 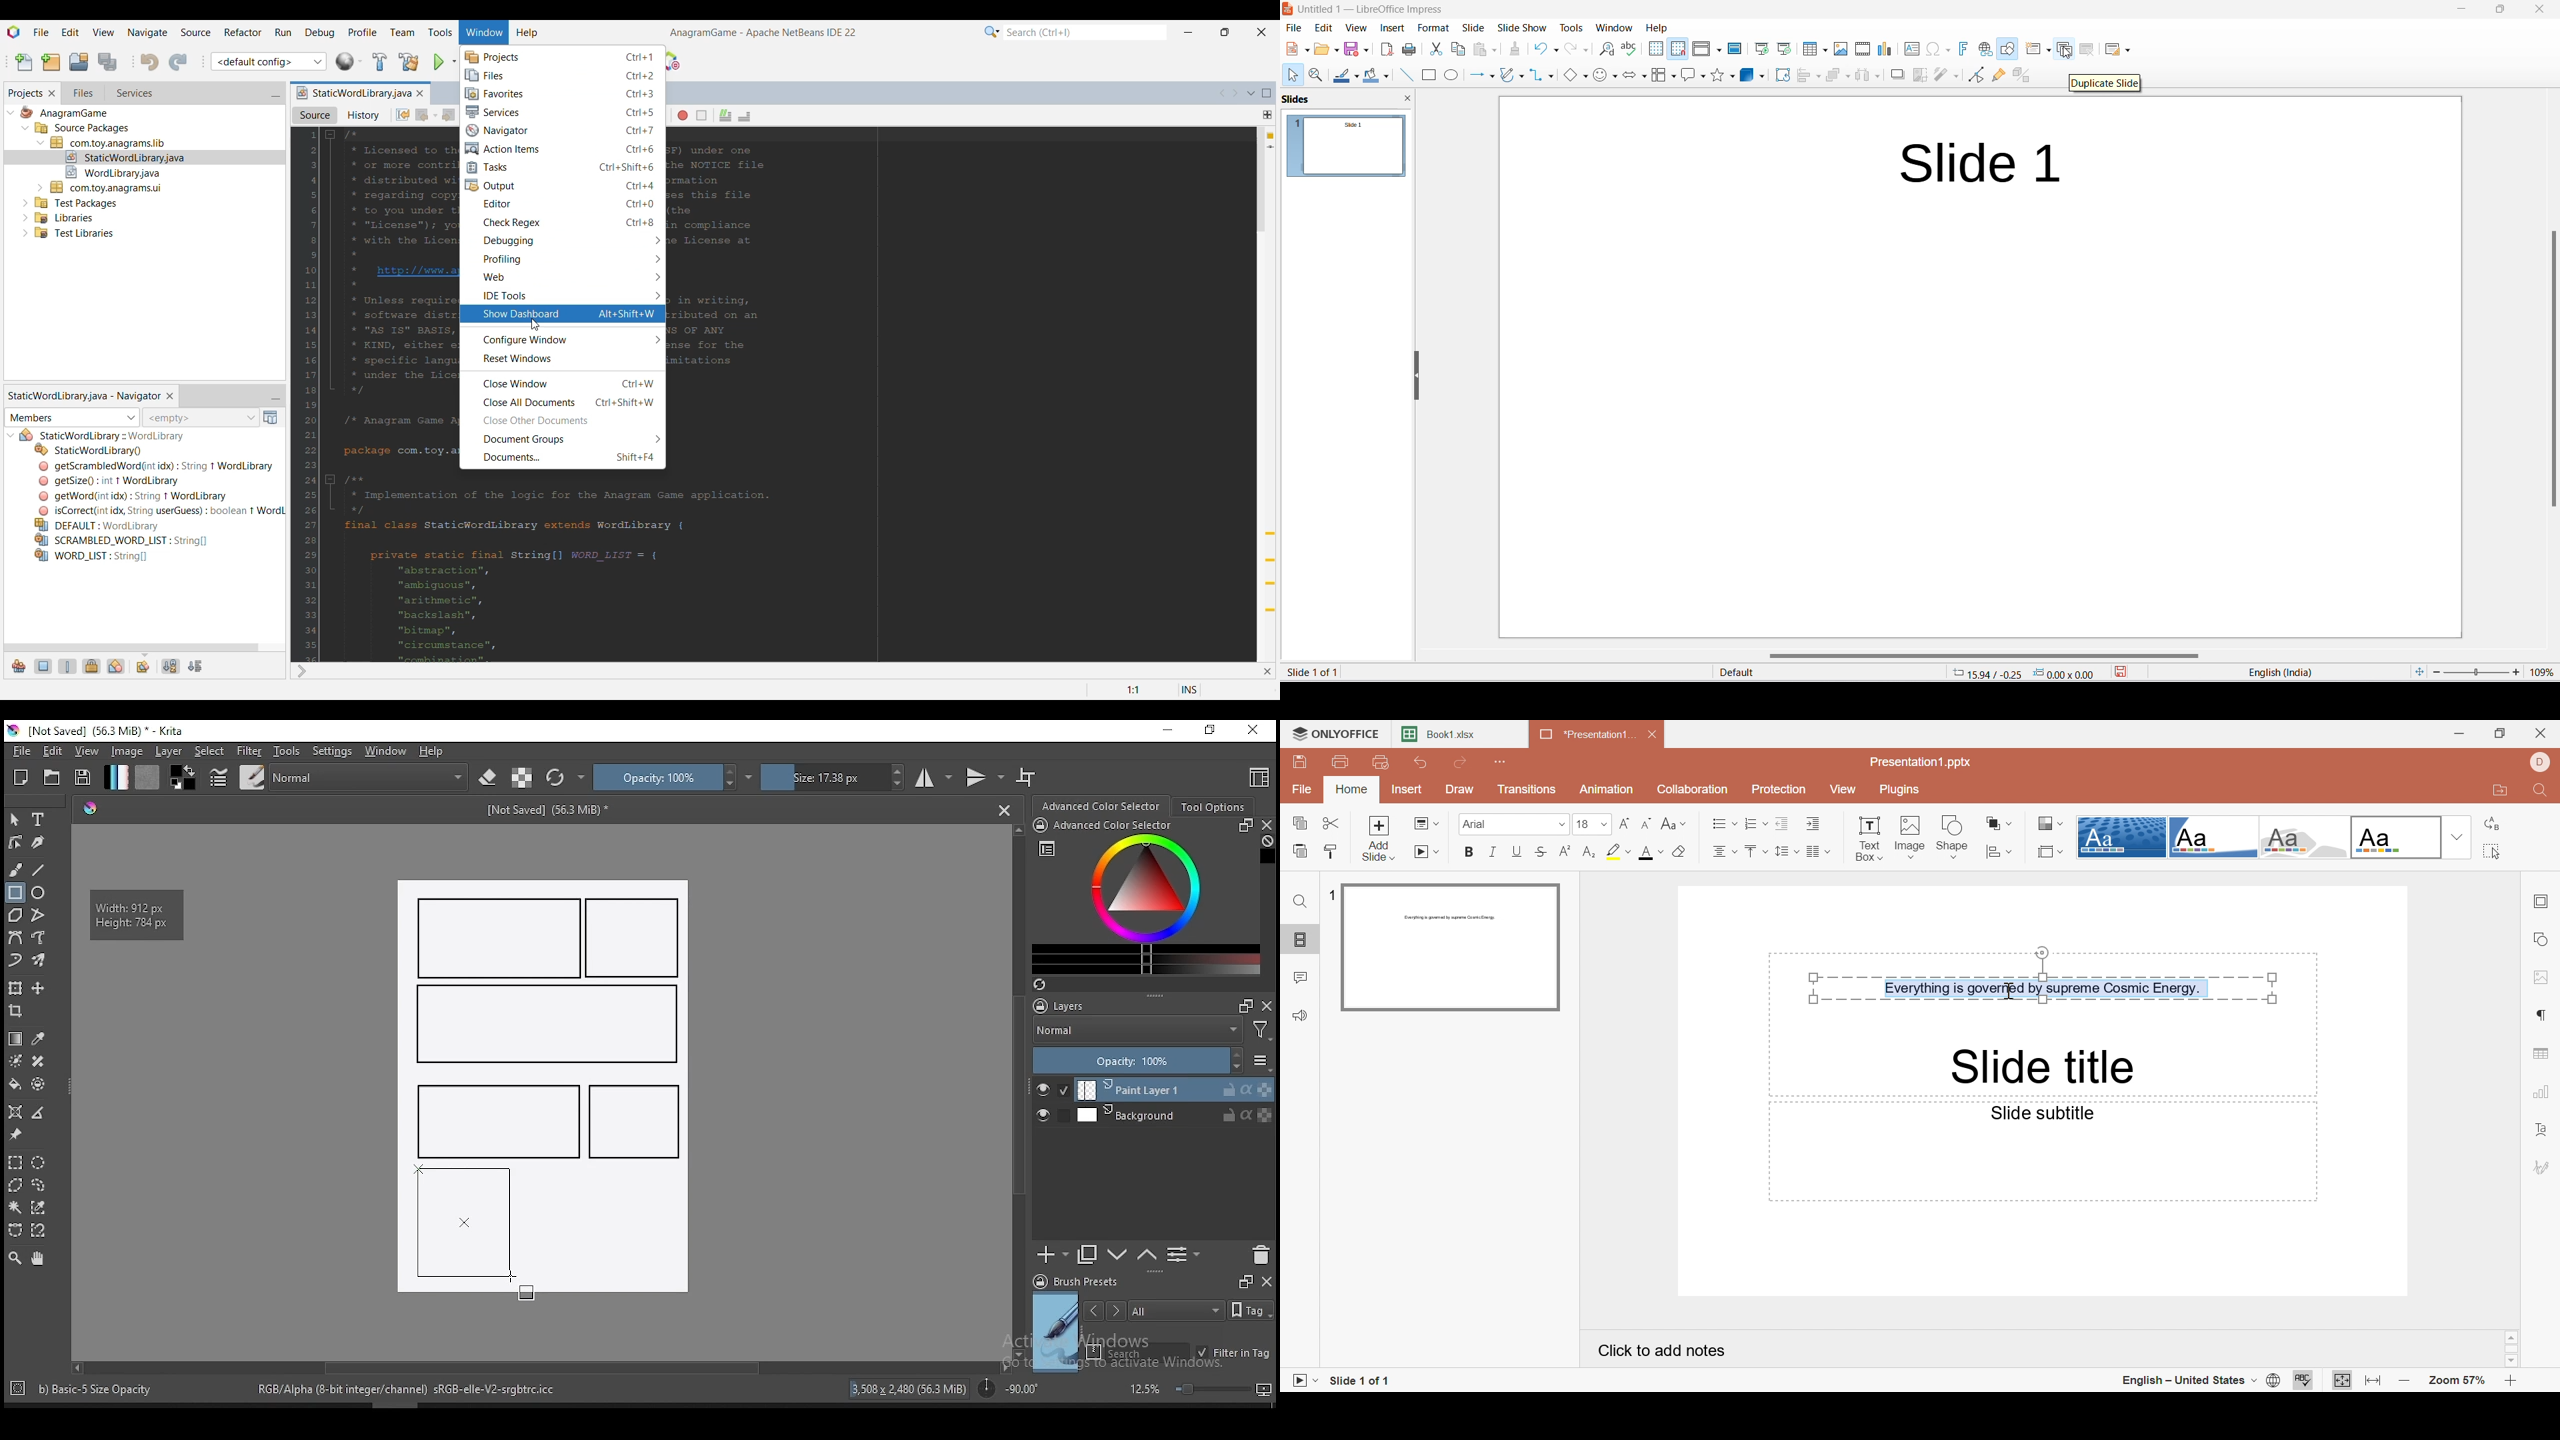 I want to click on Increase Indent, so click(x=1813, y=824).